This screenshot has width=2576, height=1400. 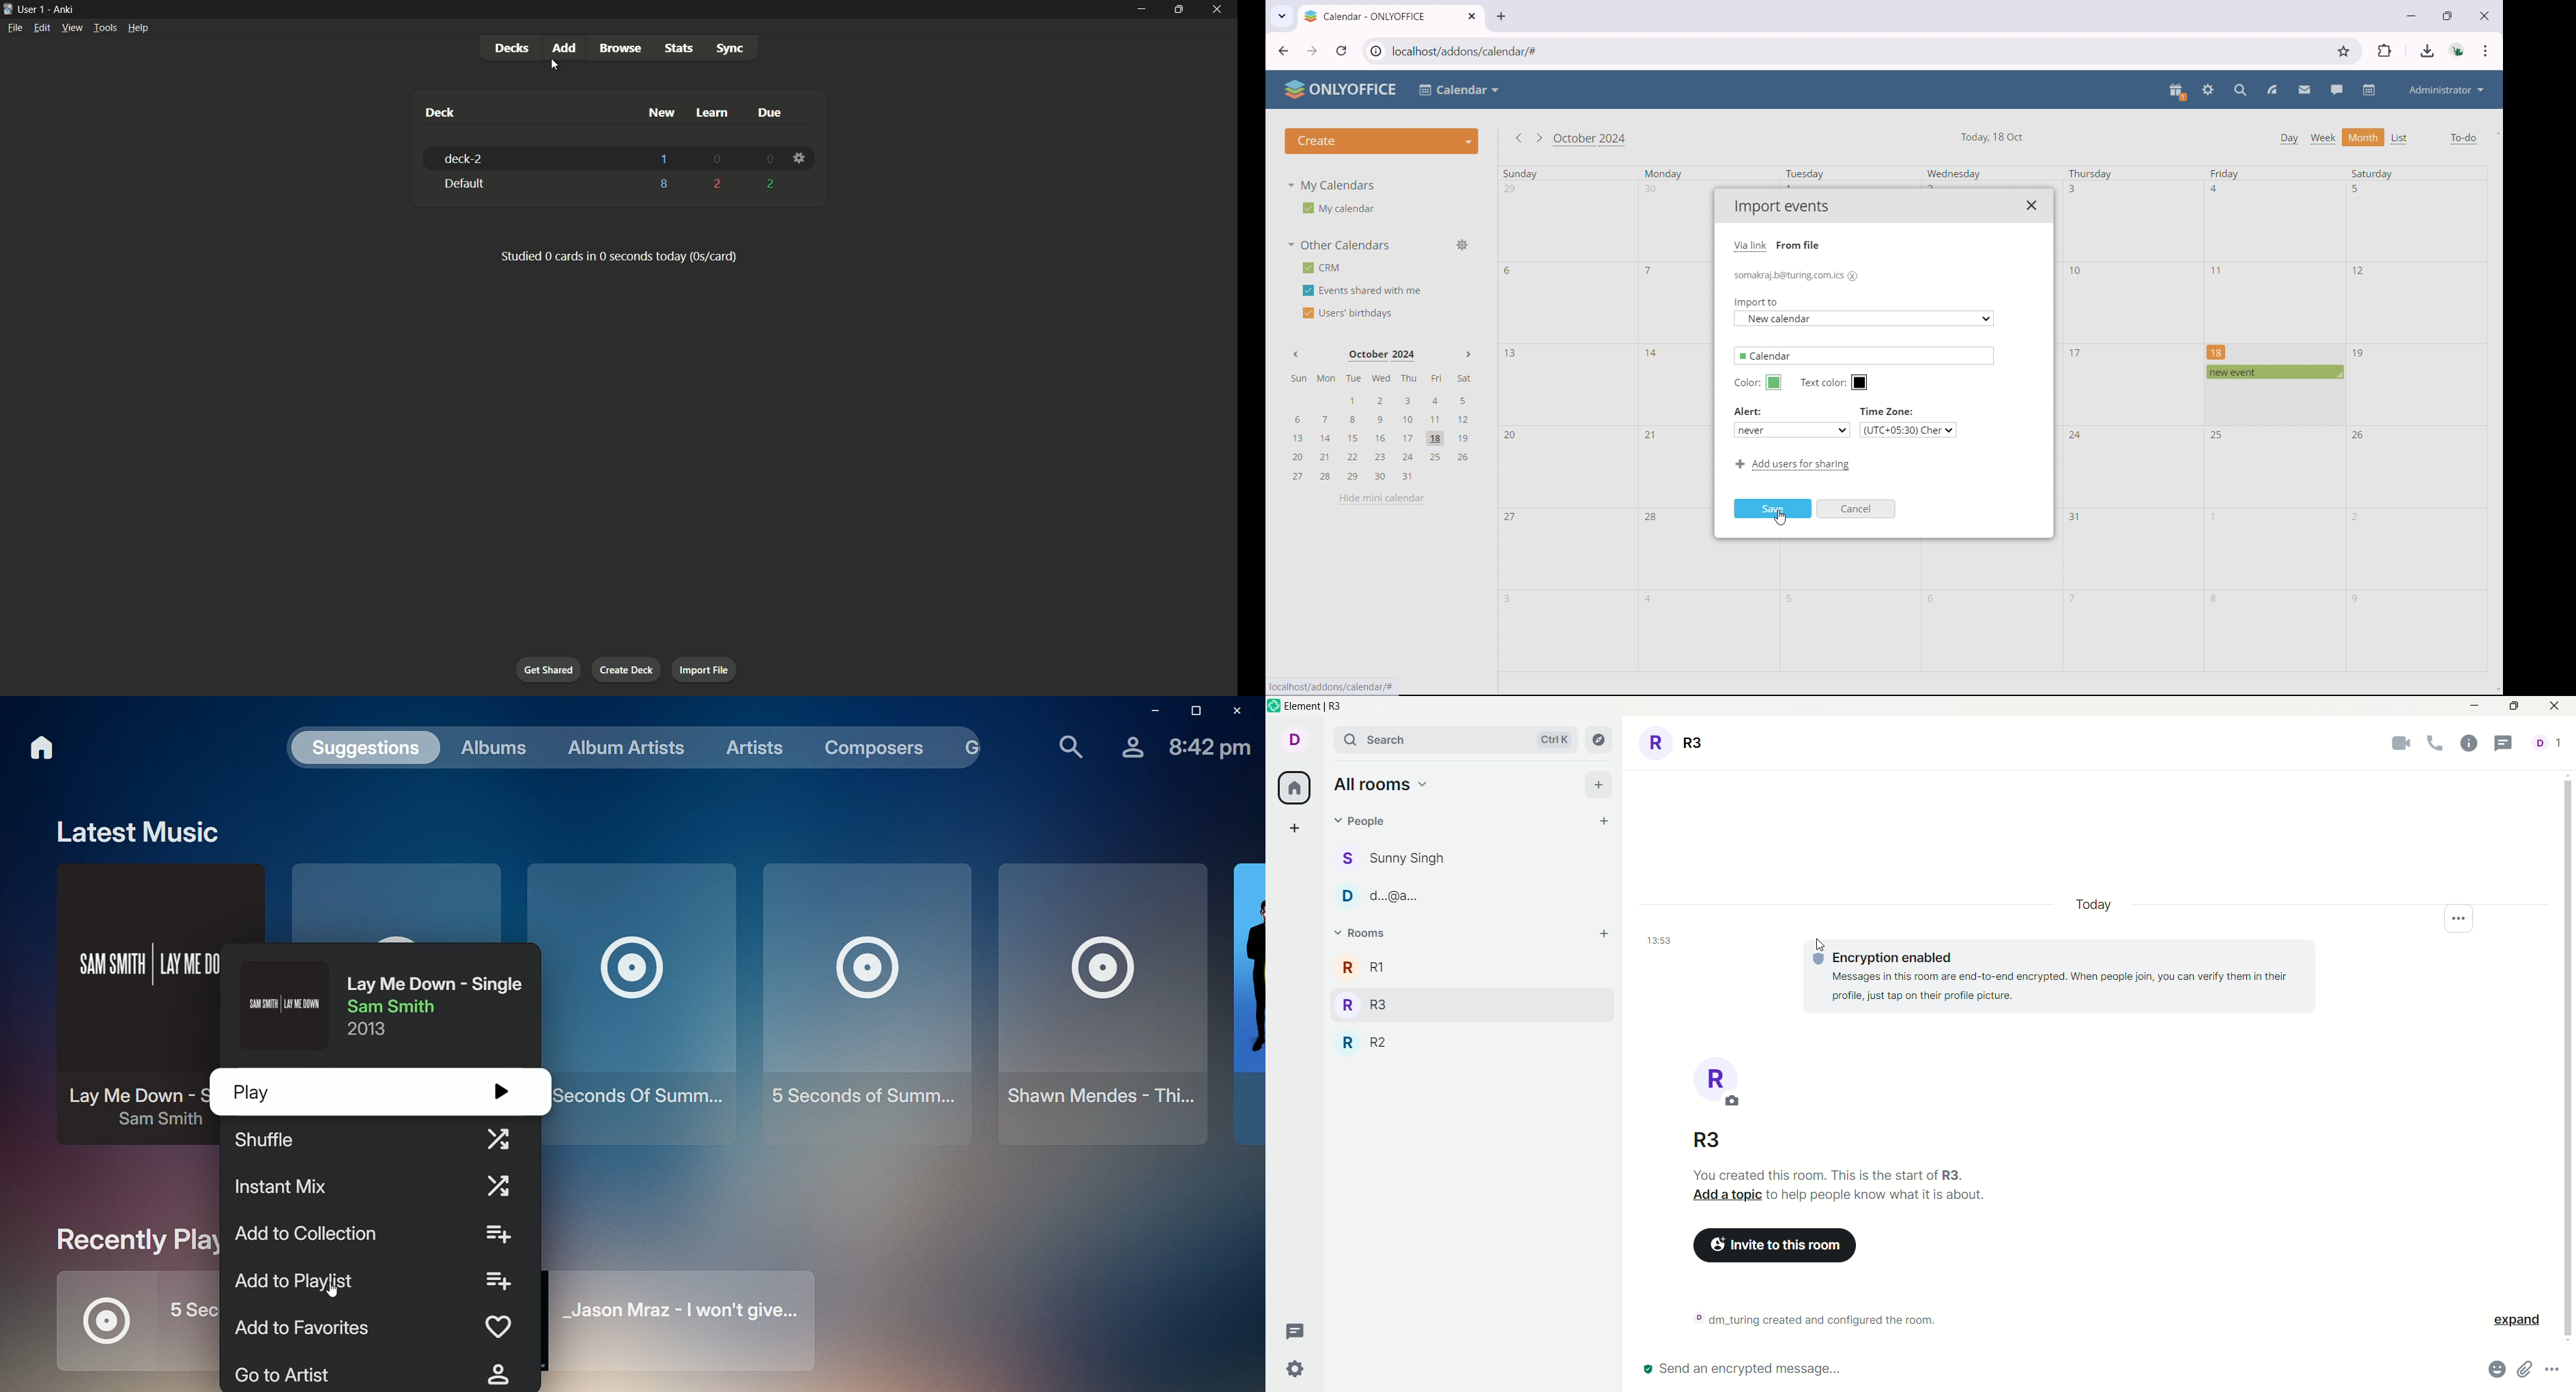 What do you see at coordinates (1510, 599) in the screenshot?
I see `3` at bounding box center [1510, 599].